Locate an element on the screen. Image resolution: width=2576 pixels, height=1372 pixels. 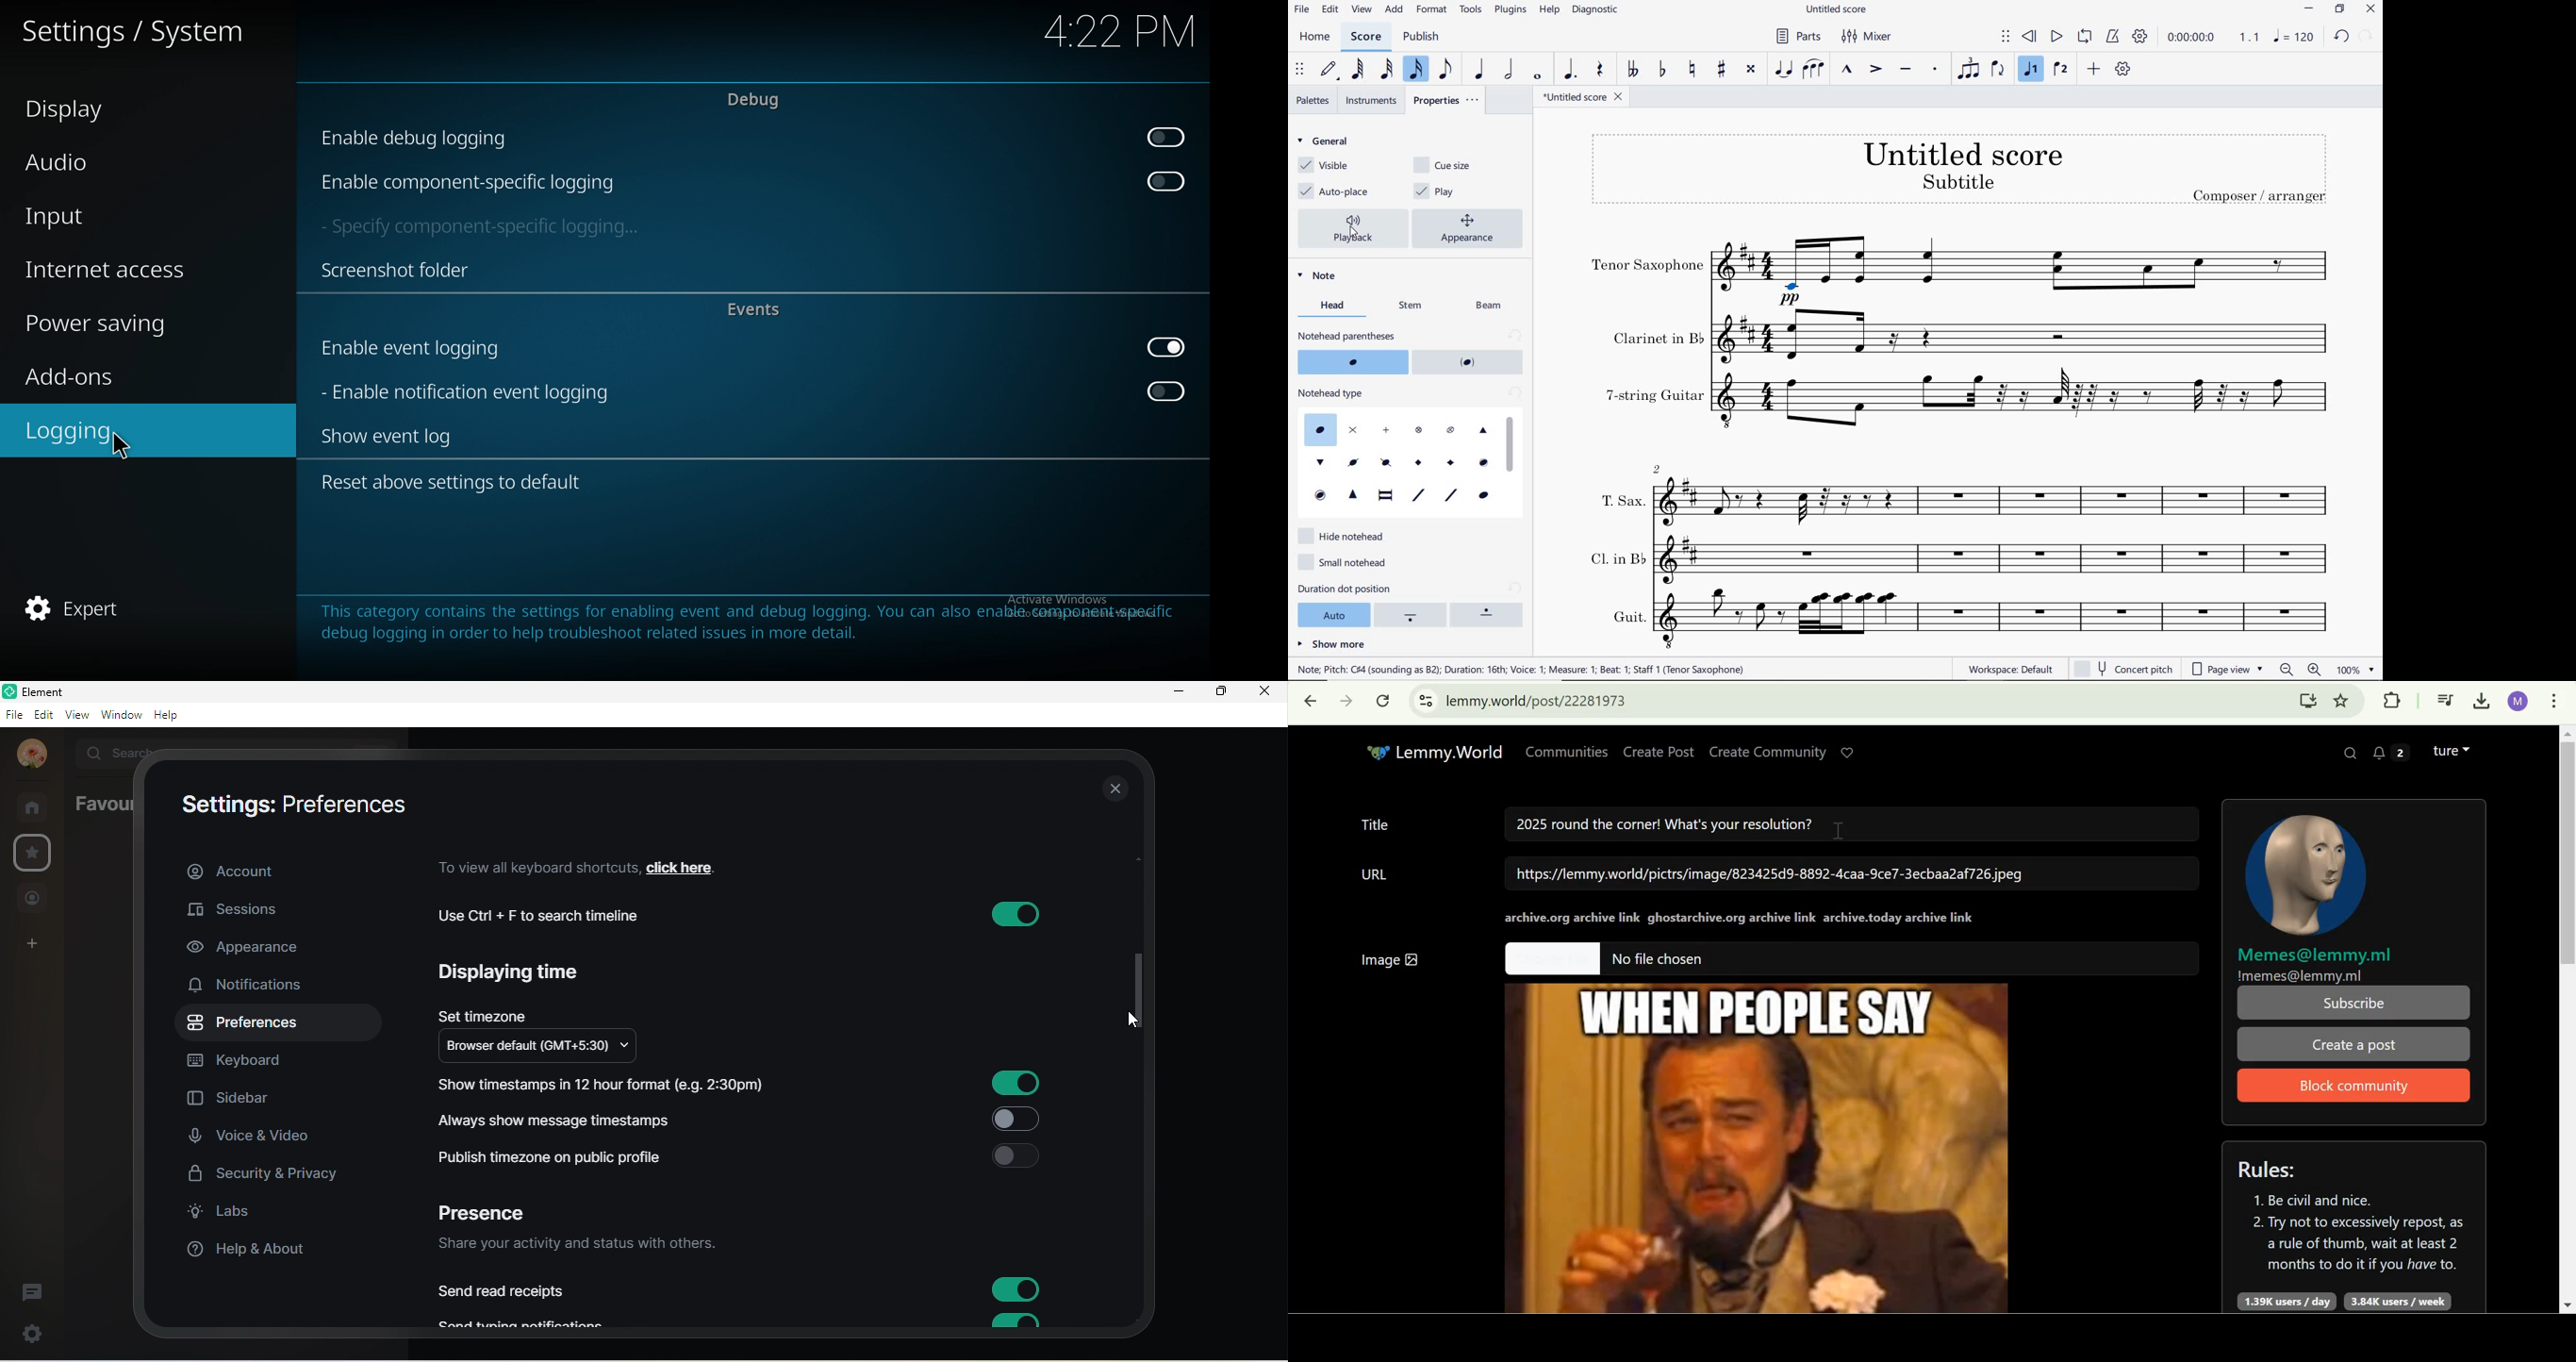
Block Community is located at coordinates (2353, 1086).